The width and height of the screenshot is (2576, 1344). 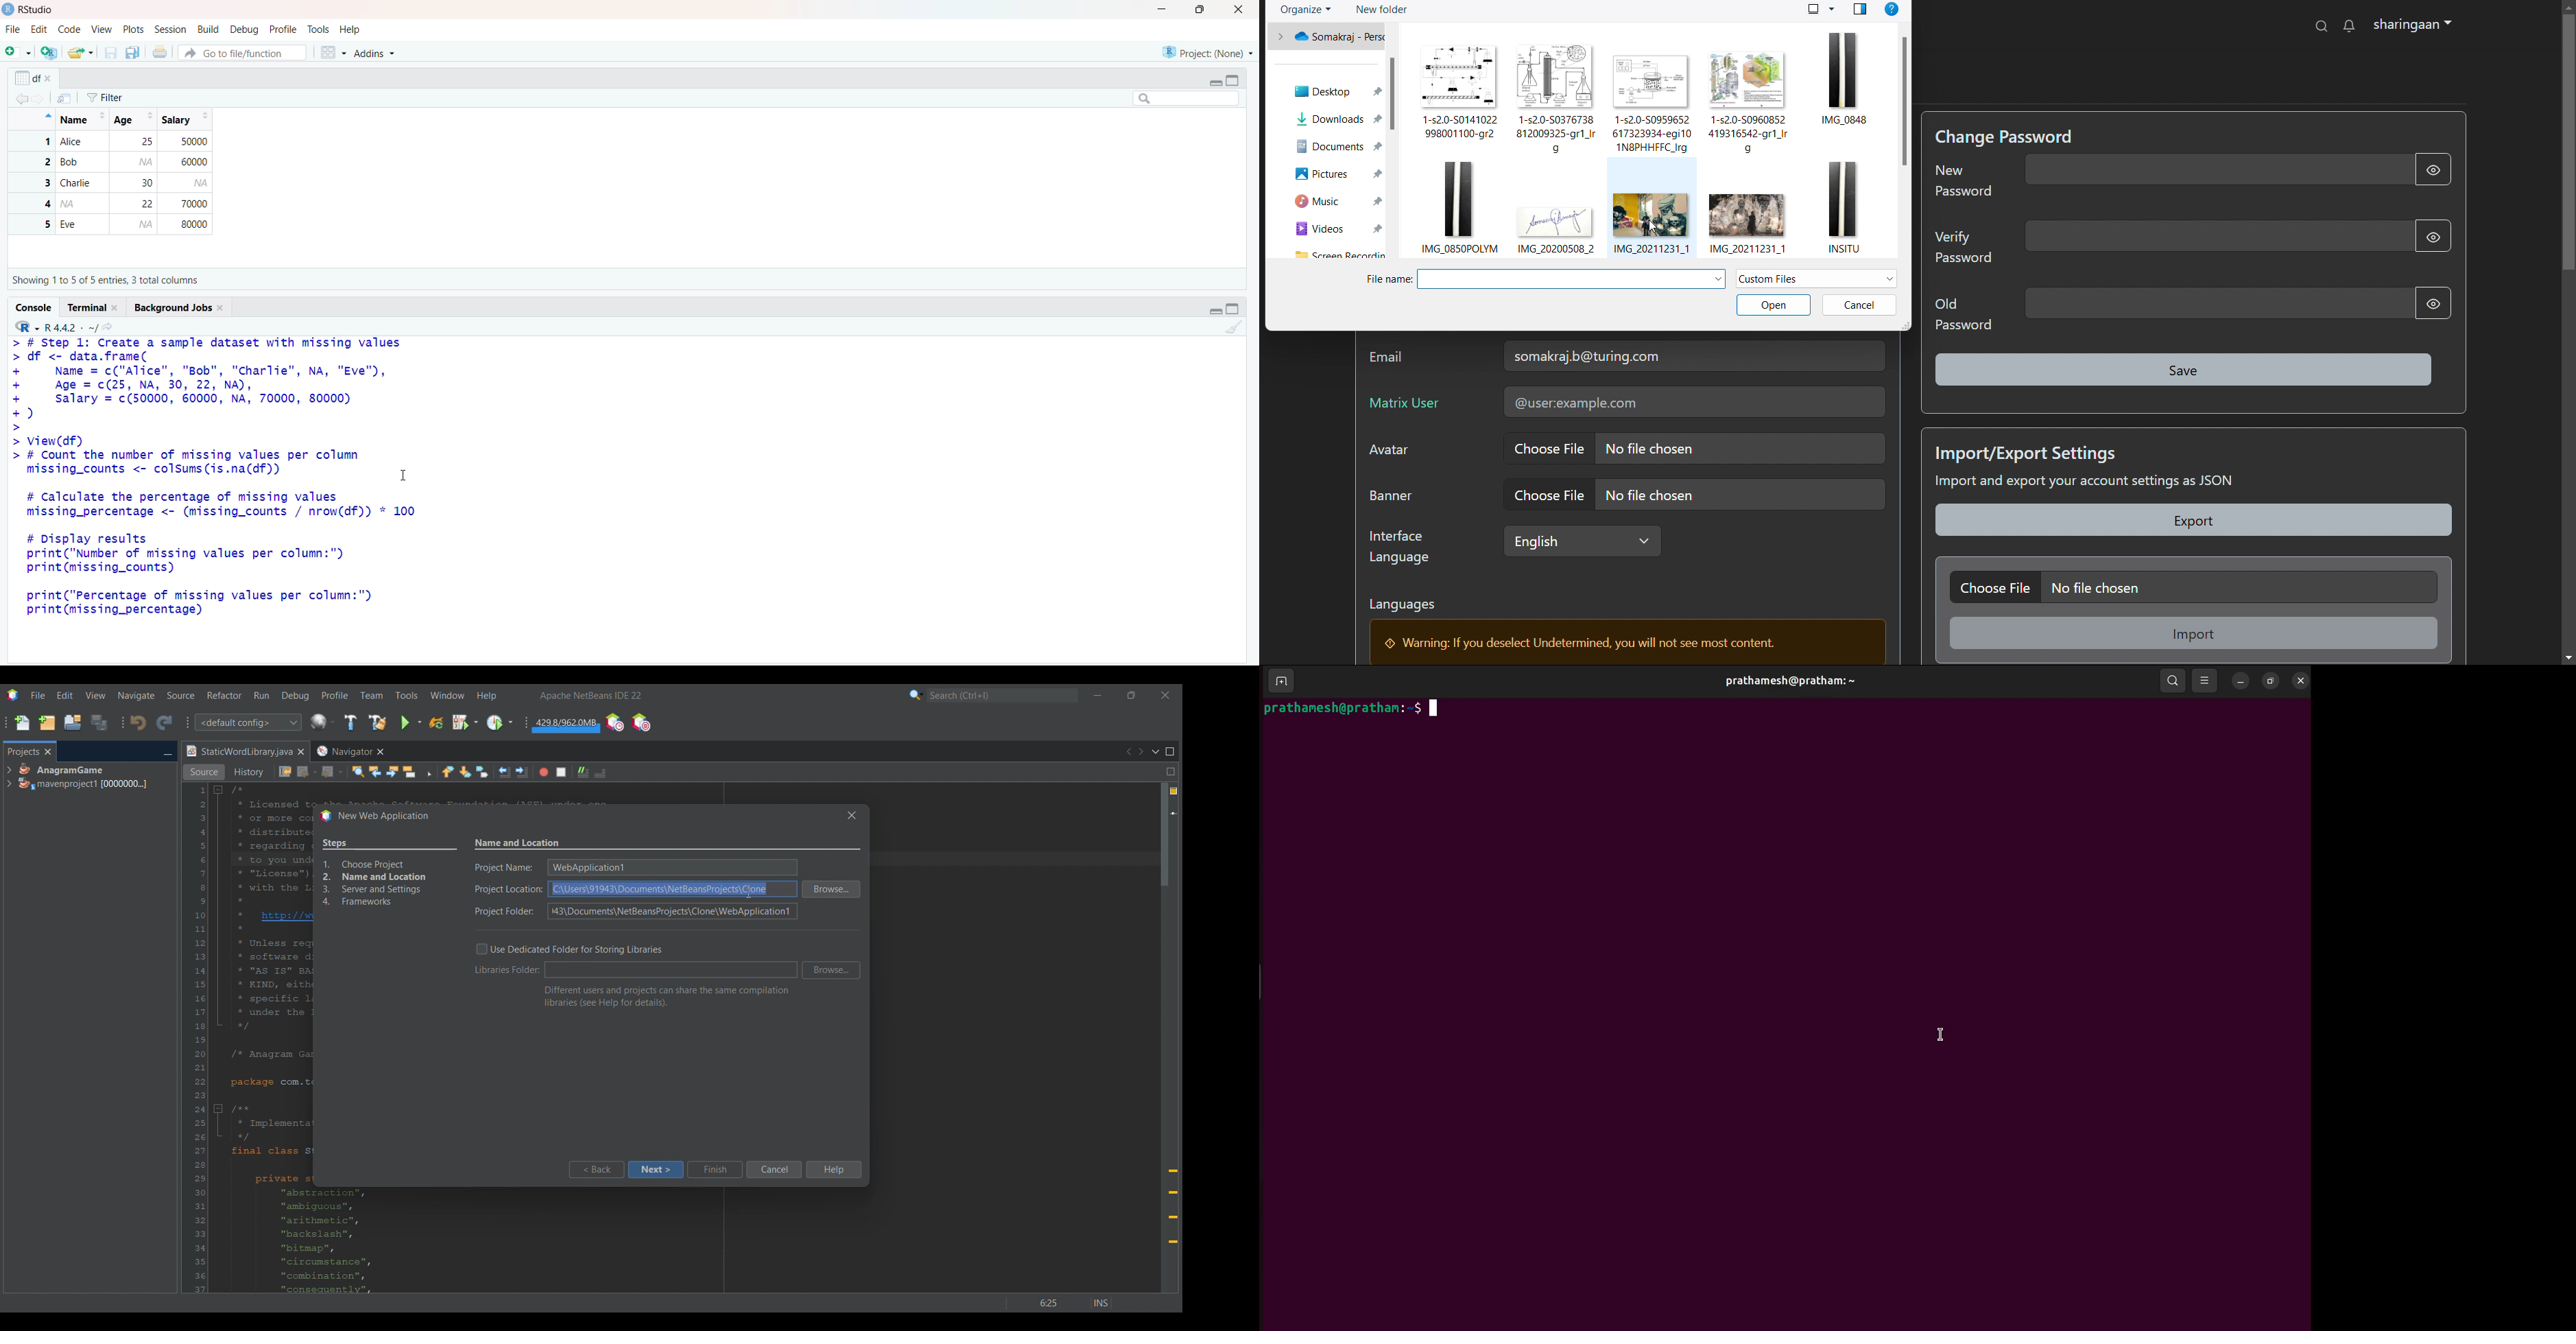 I want to click on Session, so click(x=171, y=30).